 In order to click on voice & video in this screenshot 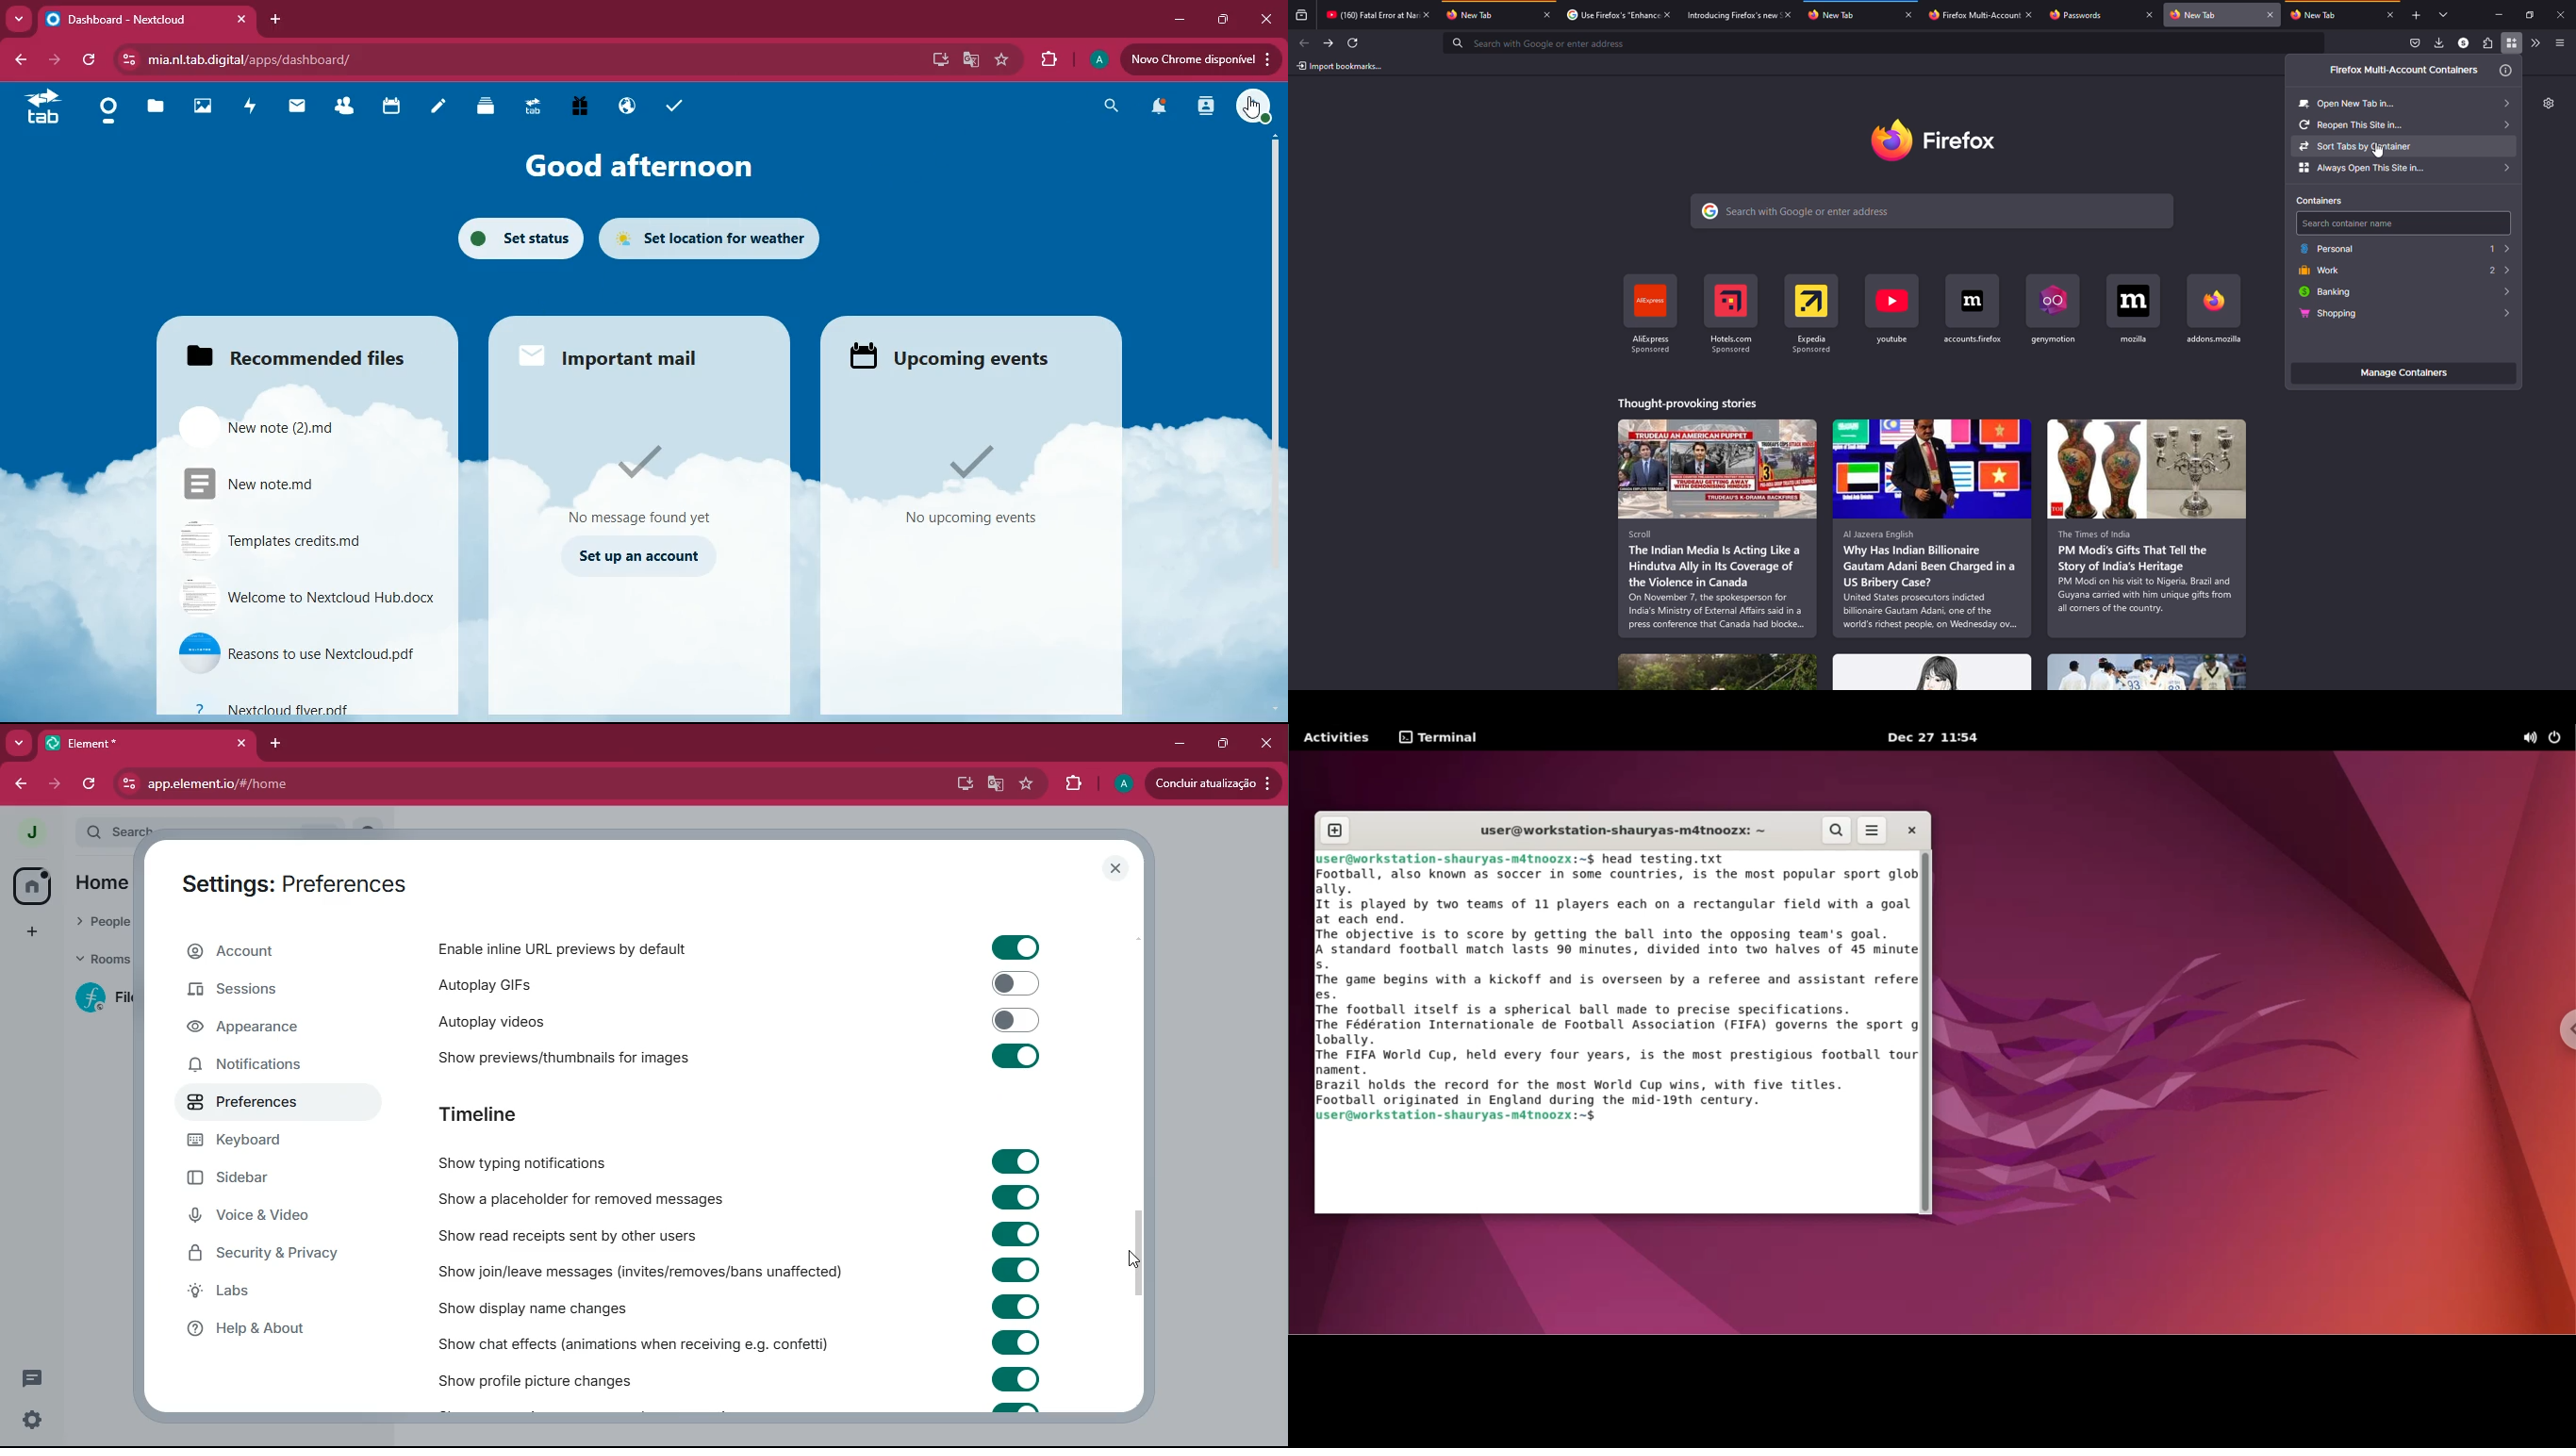, I will do `click(264, 1218)`.